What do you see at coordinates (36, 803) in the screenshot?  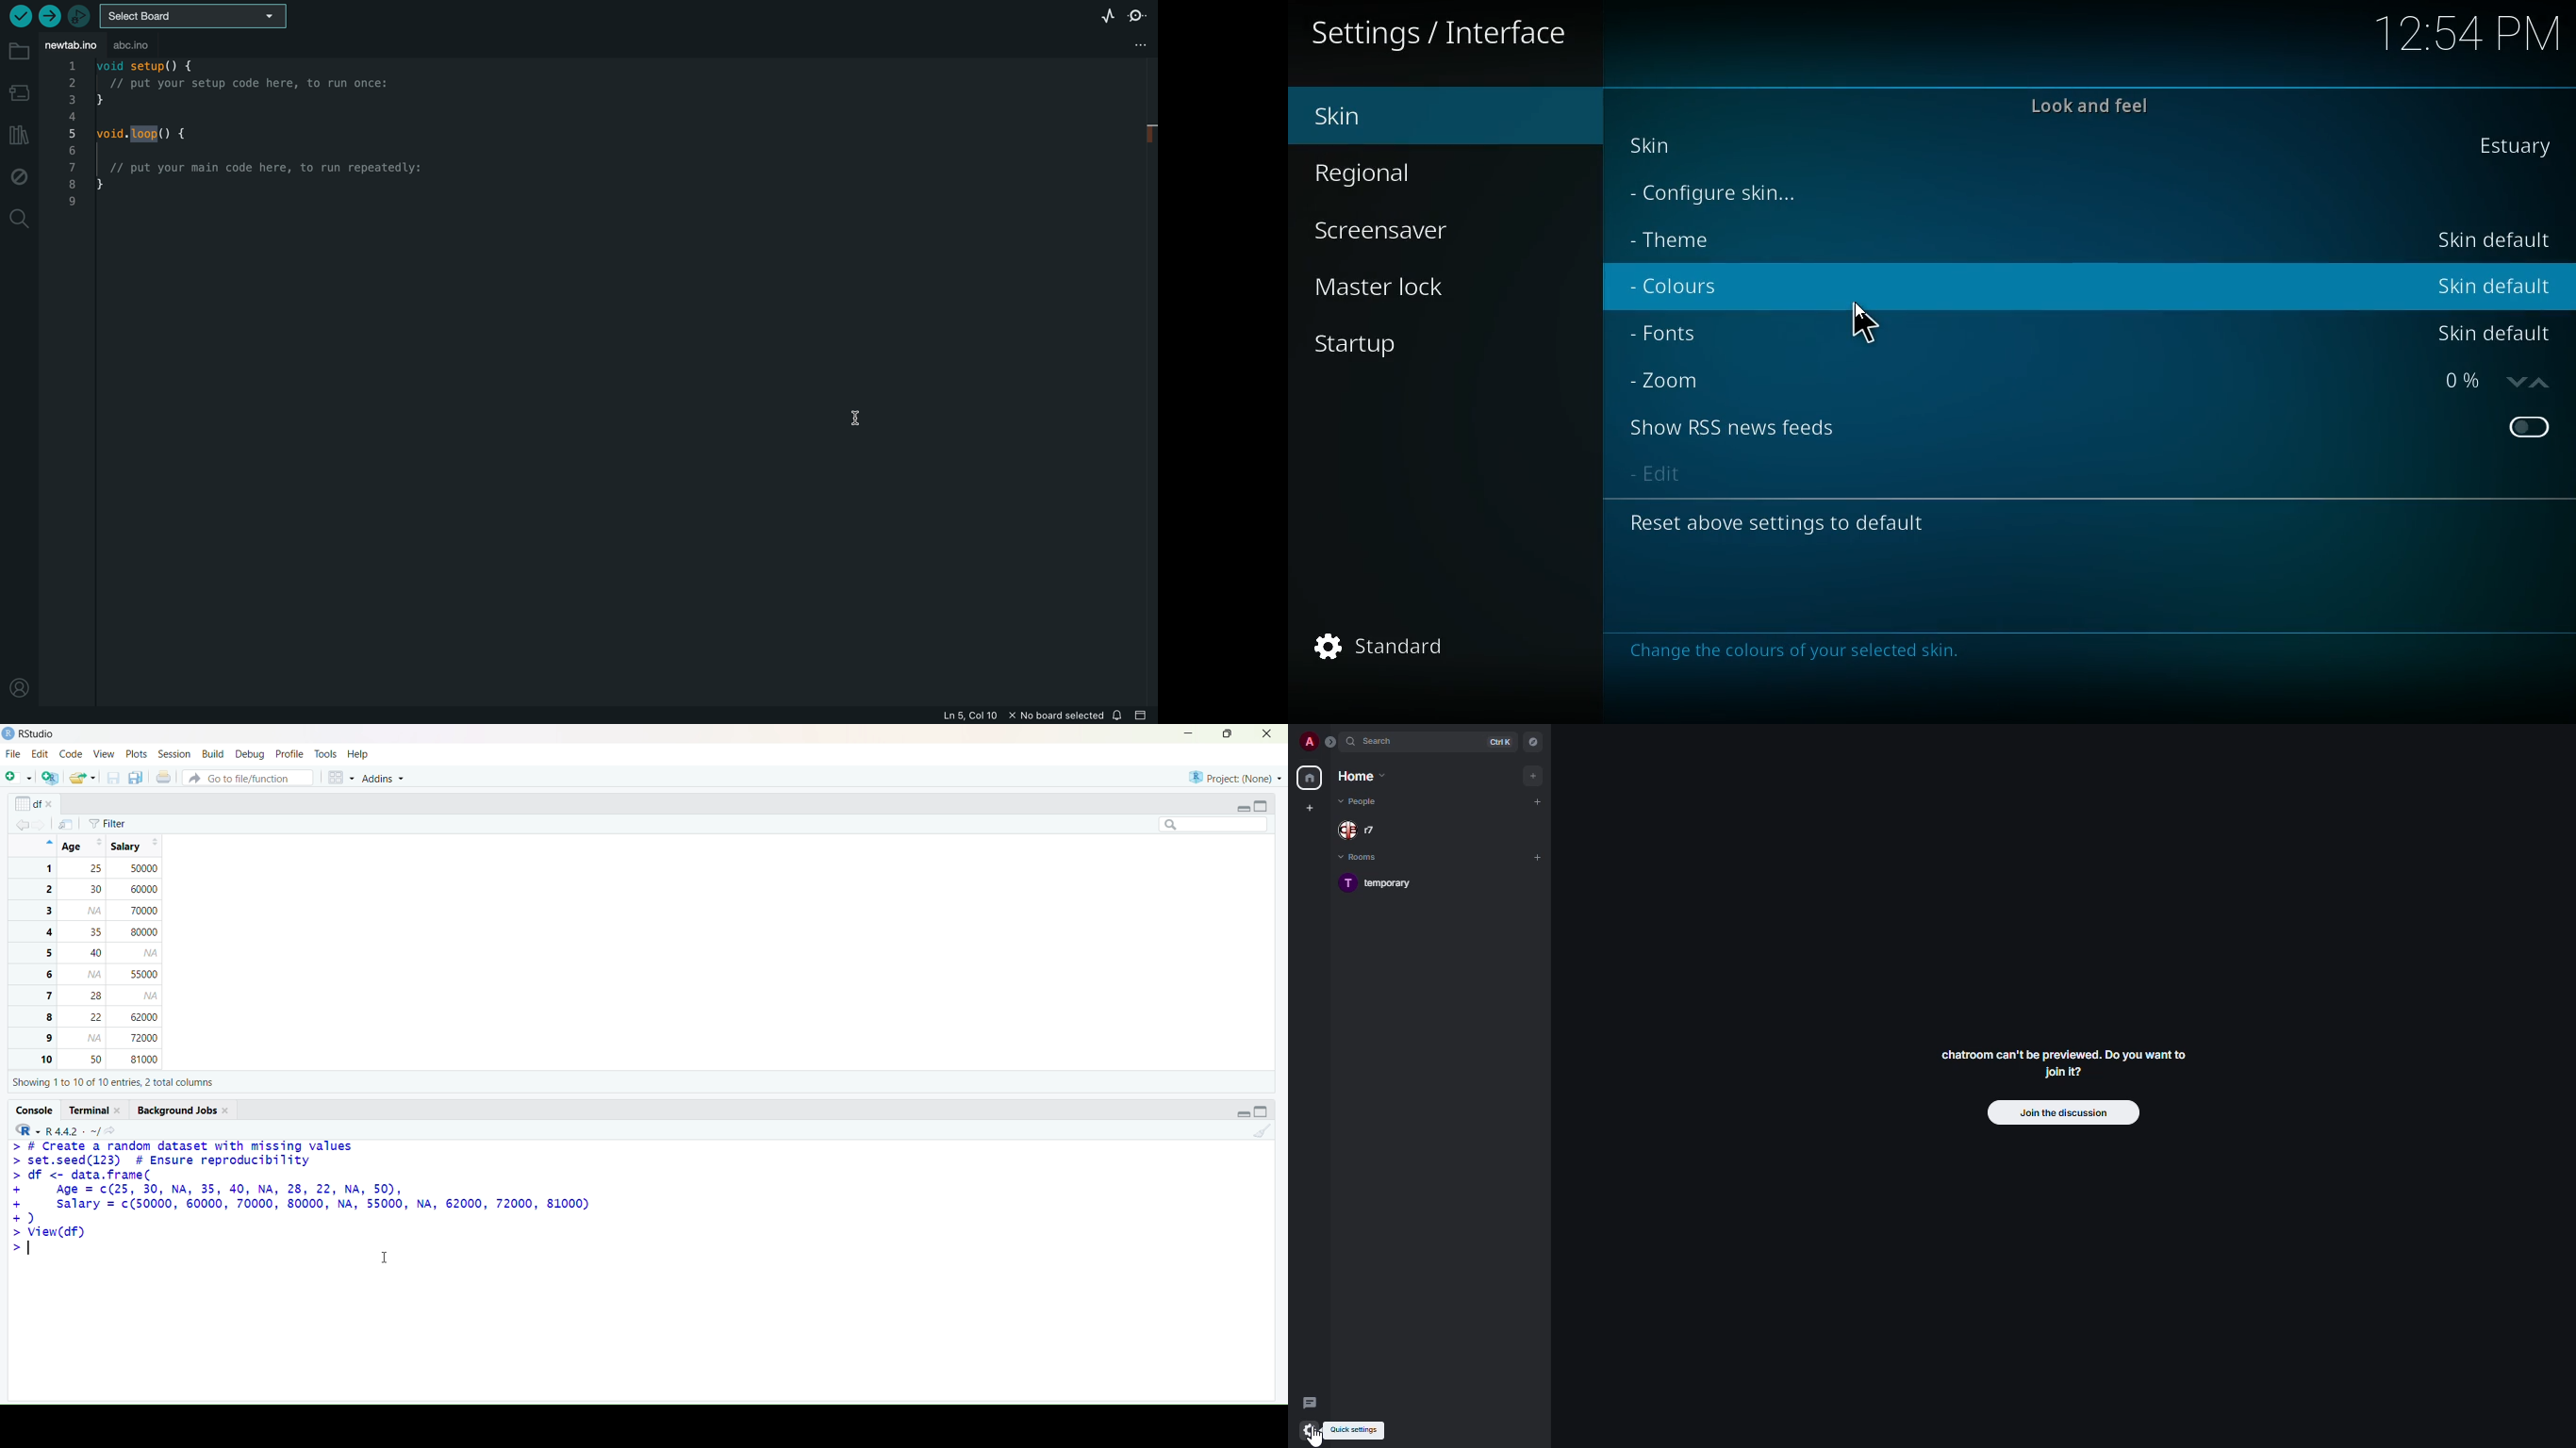 I see `options of x` at bounding box center [36, 803].